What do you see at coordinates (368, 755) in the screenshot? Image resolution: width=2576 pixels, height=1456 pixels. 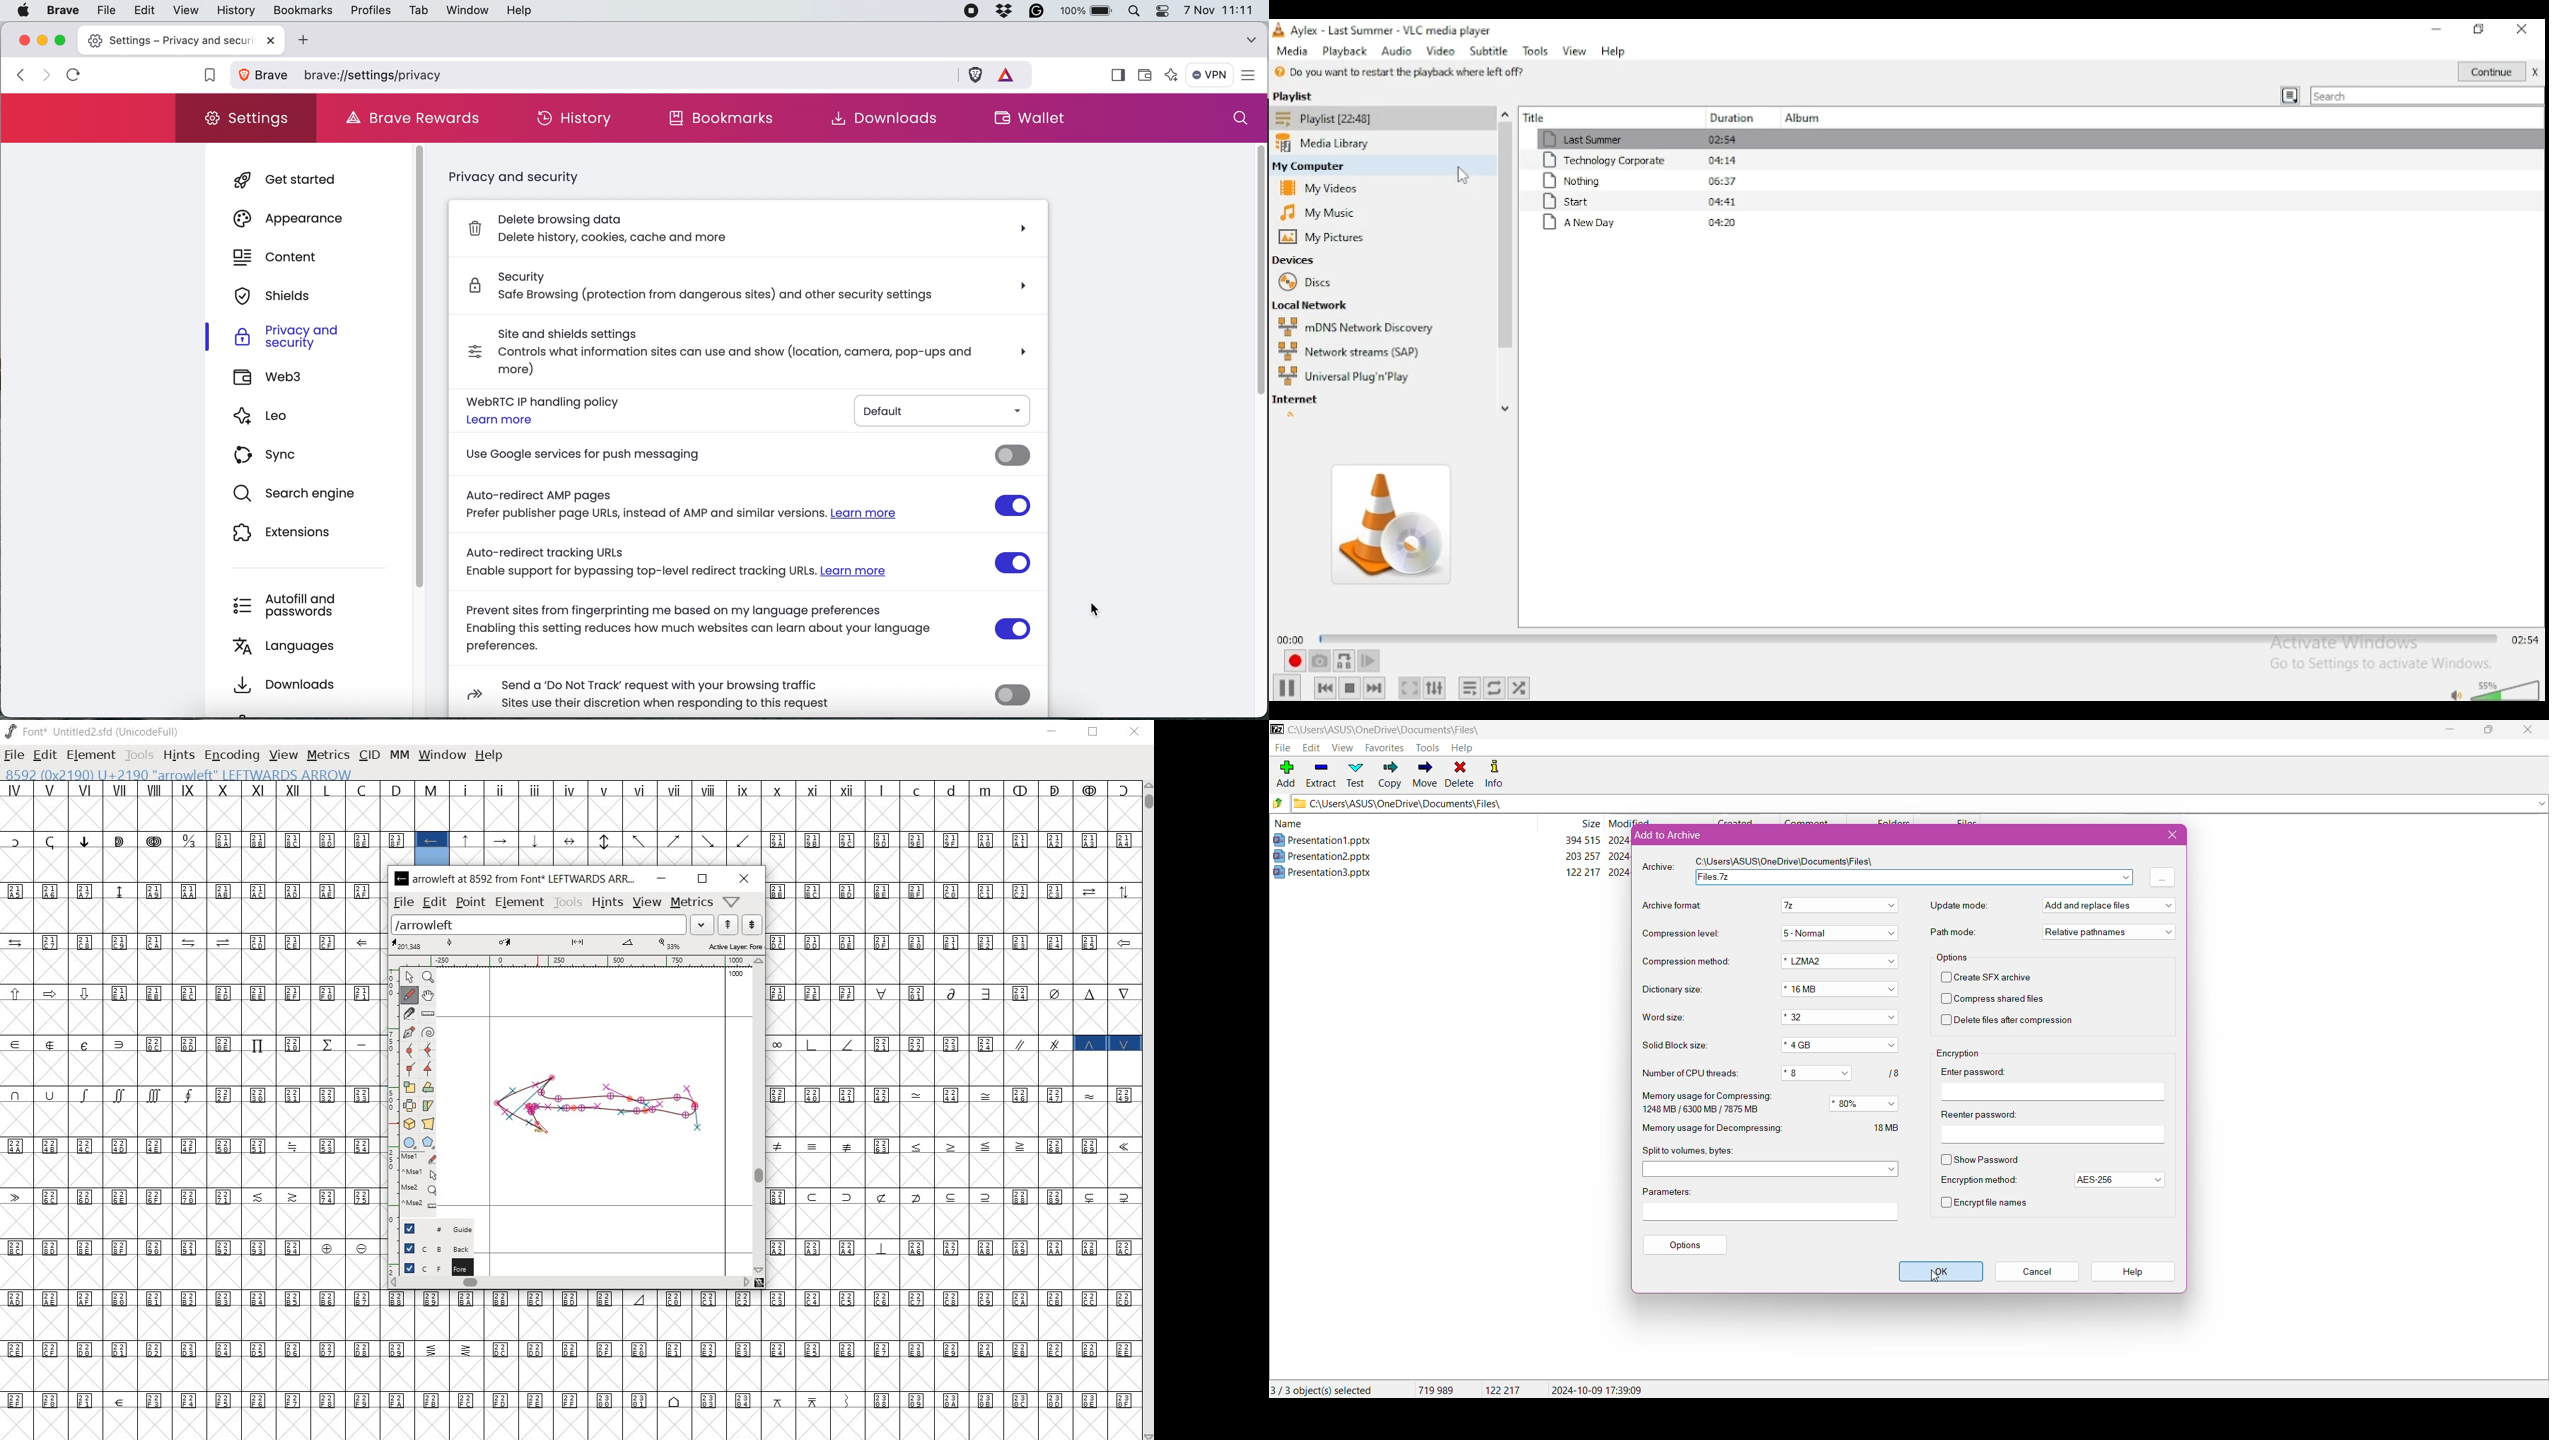 I see `cid` at bounding box center [368, 755].